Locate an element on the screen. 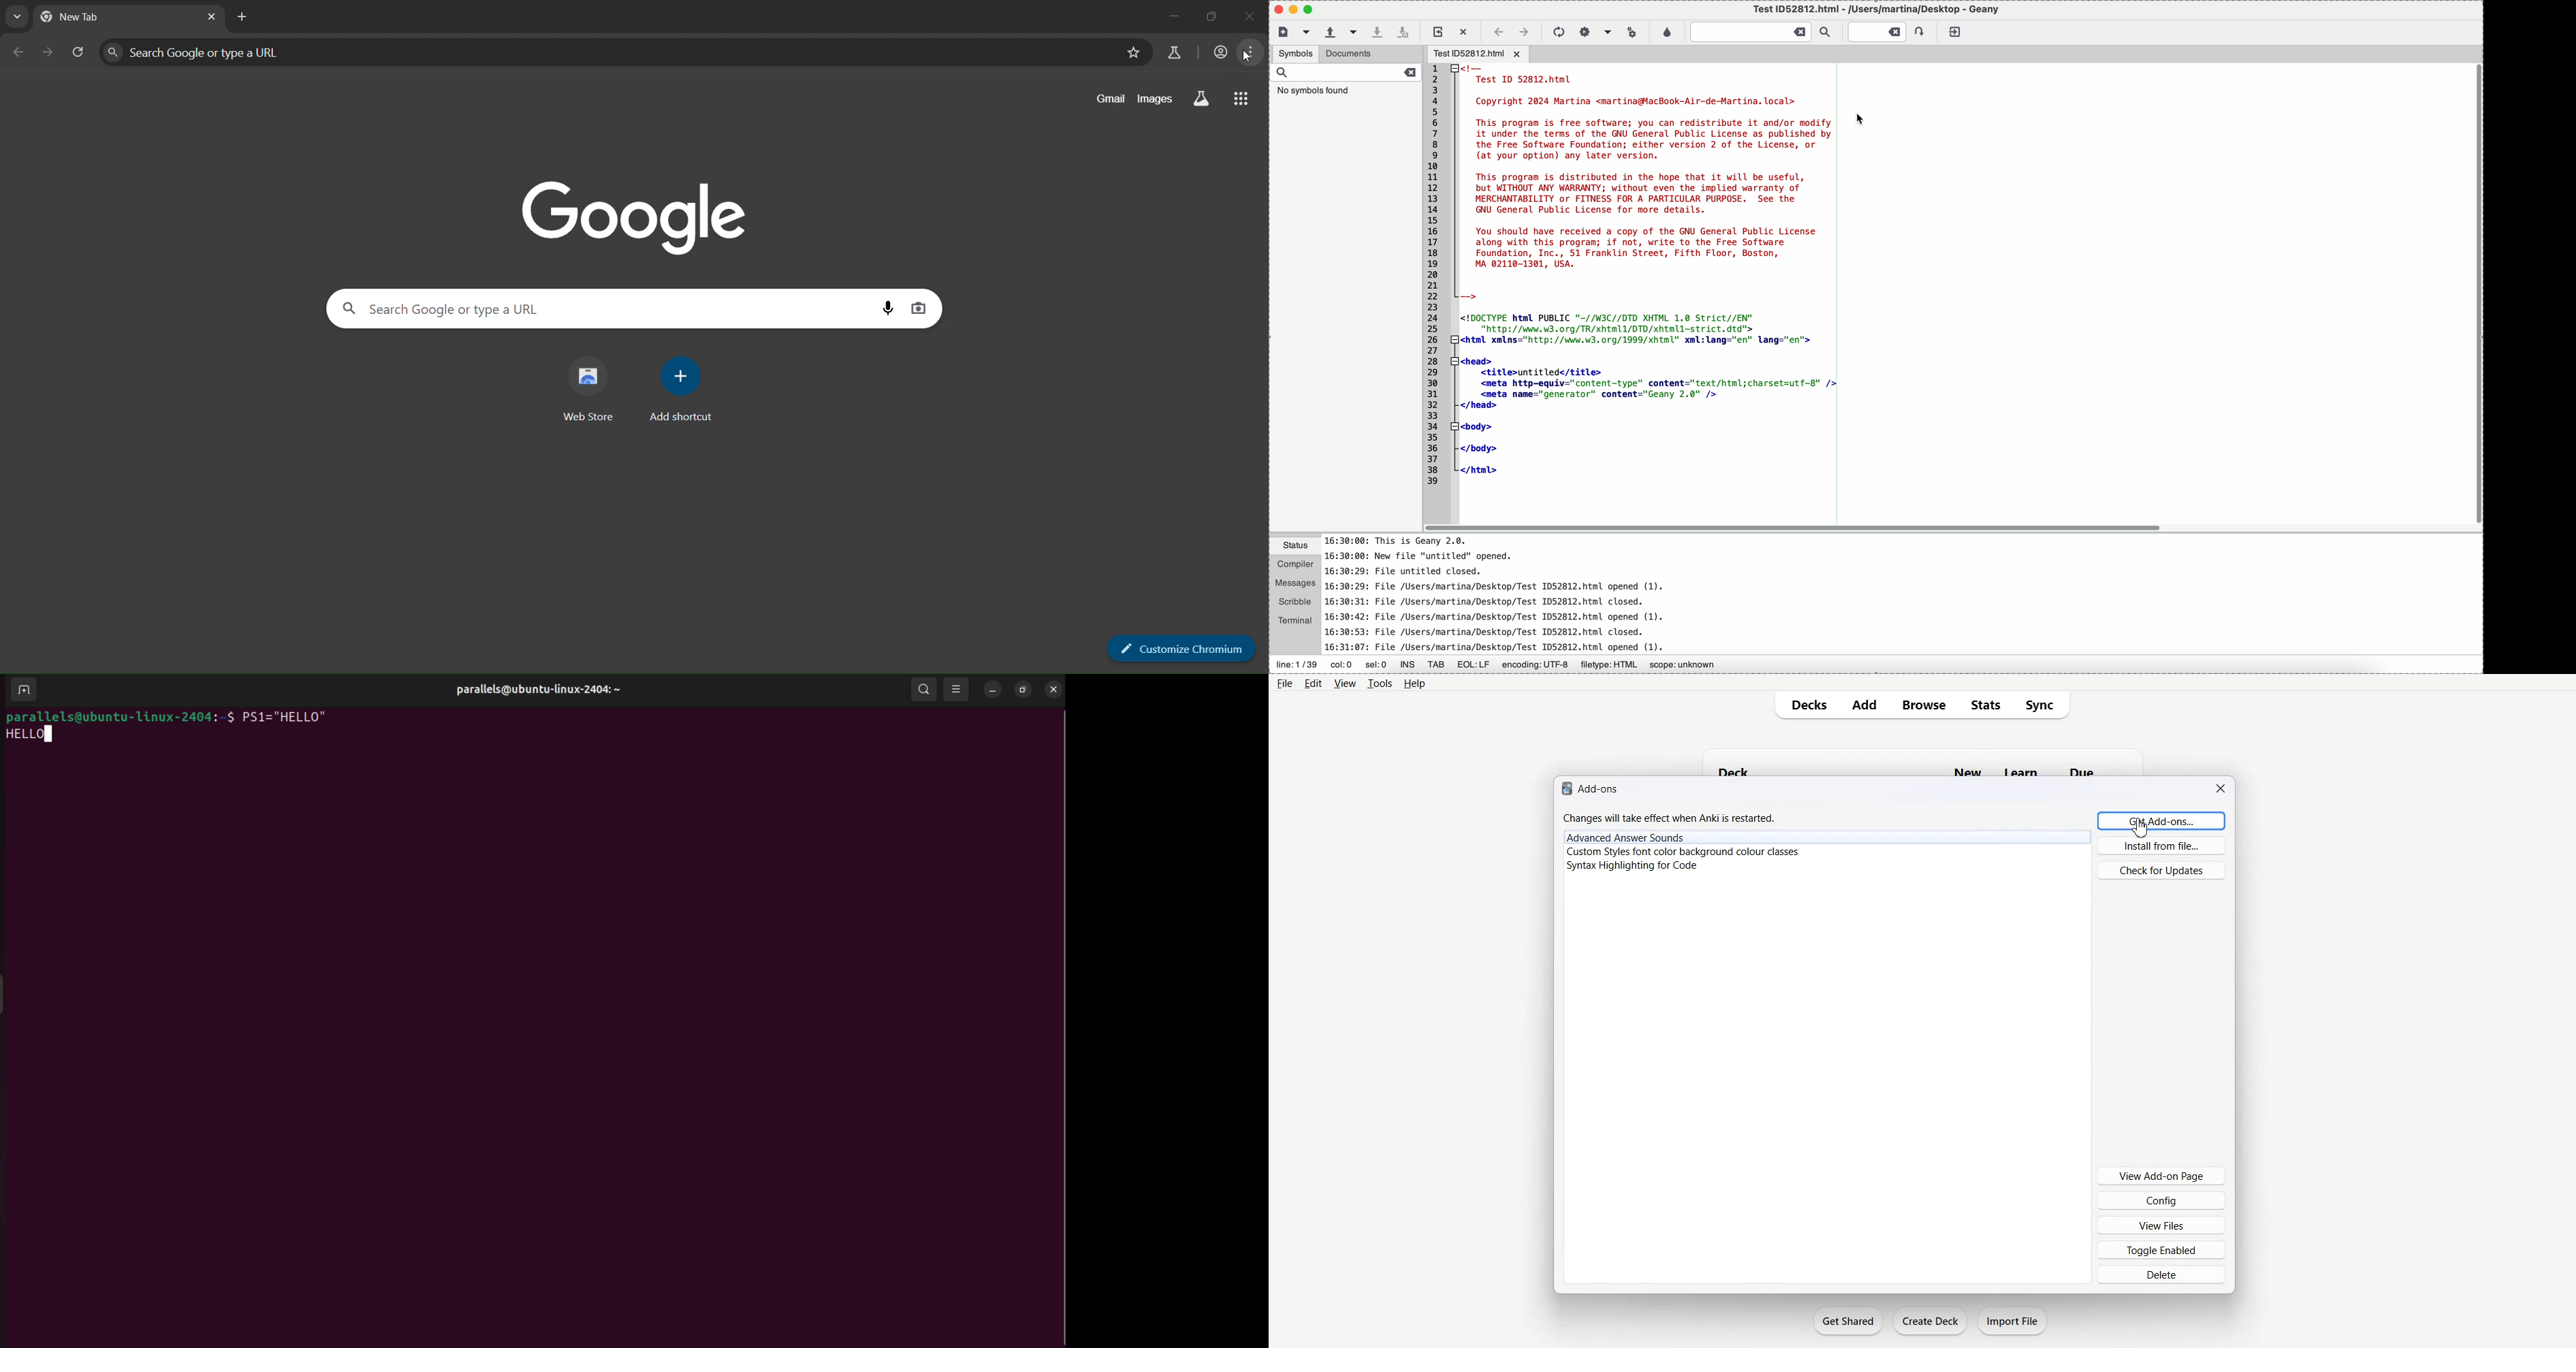 The width and height of the screenshot is (2576, 1372). Plugins is located at coordinates (1827, 852).